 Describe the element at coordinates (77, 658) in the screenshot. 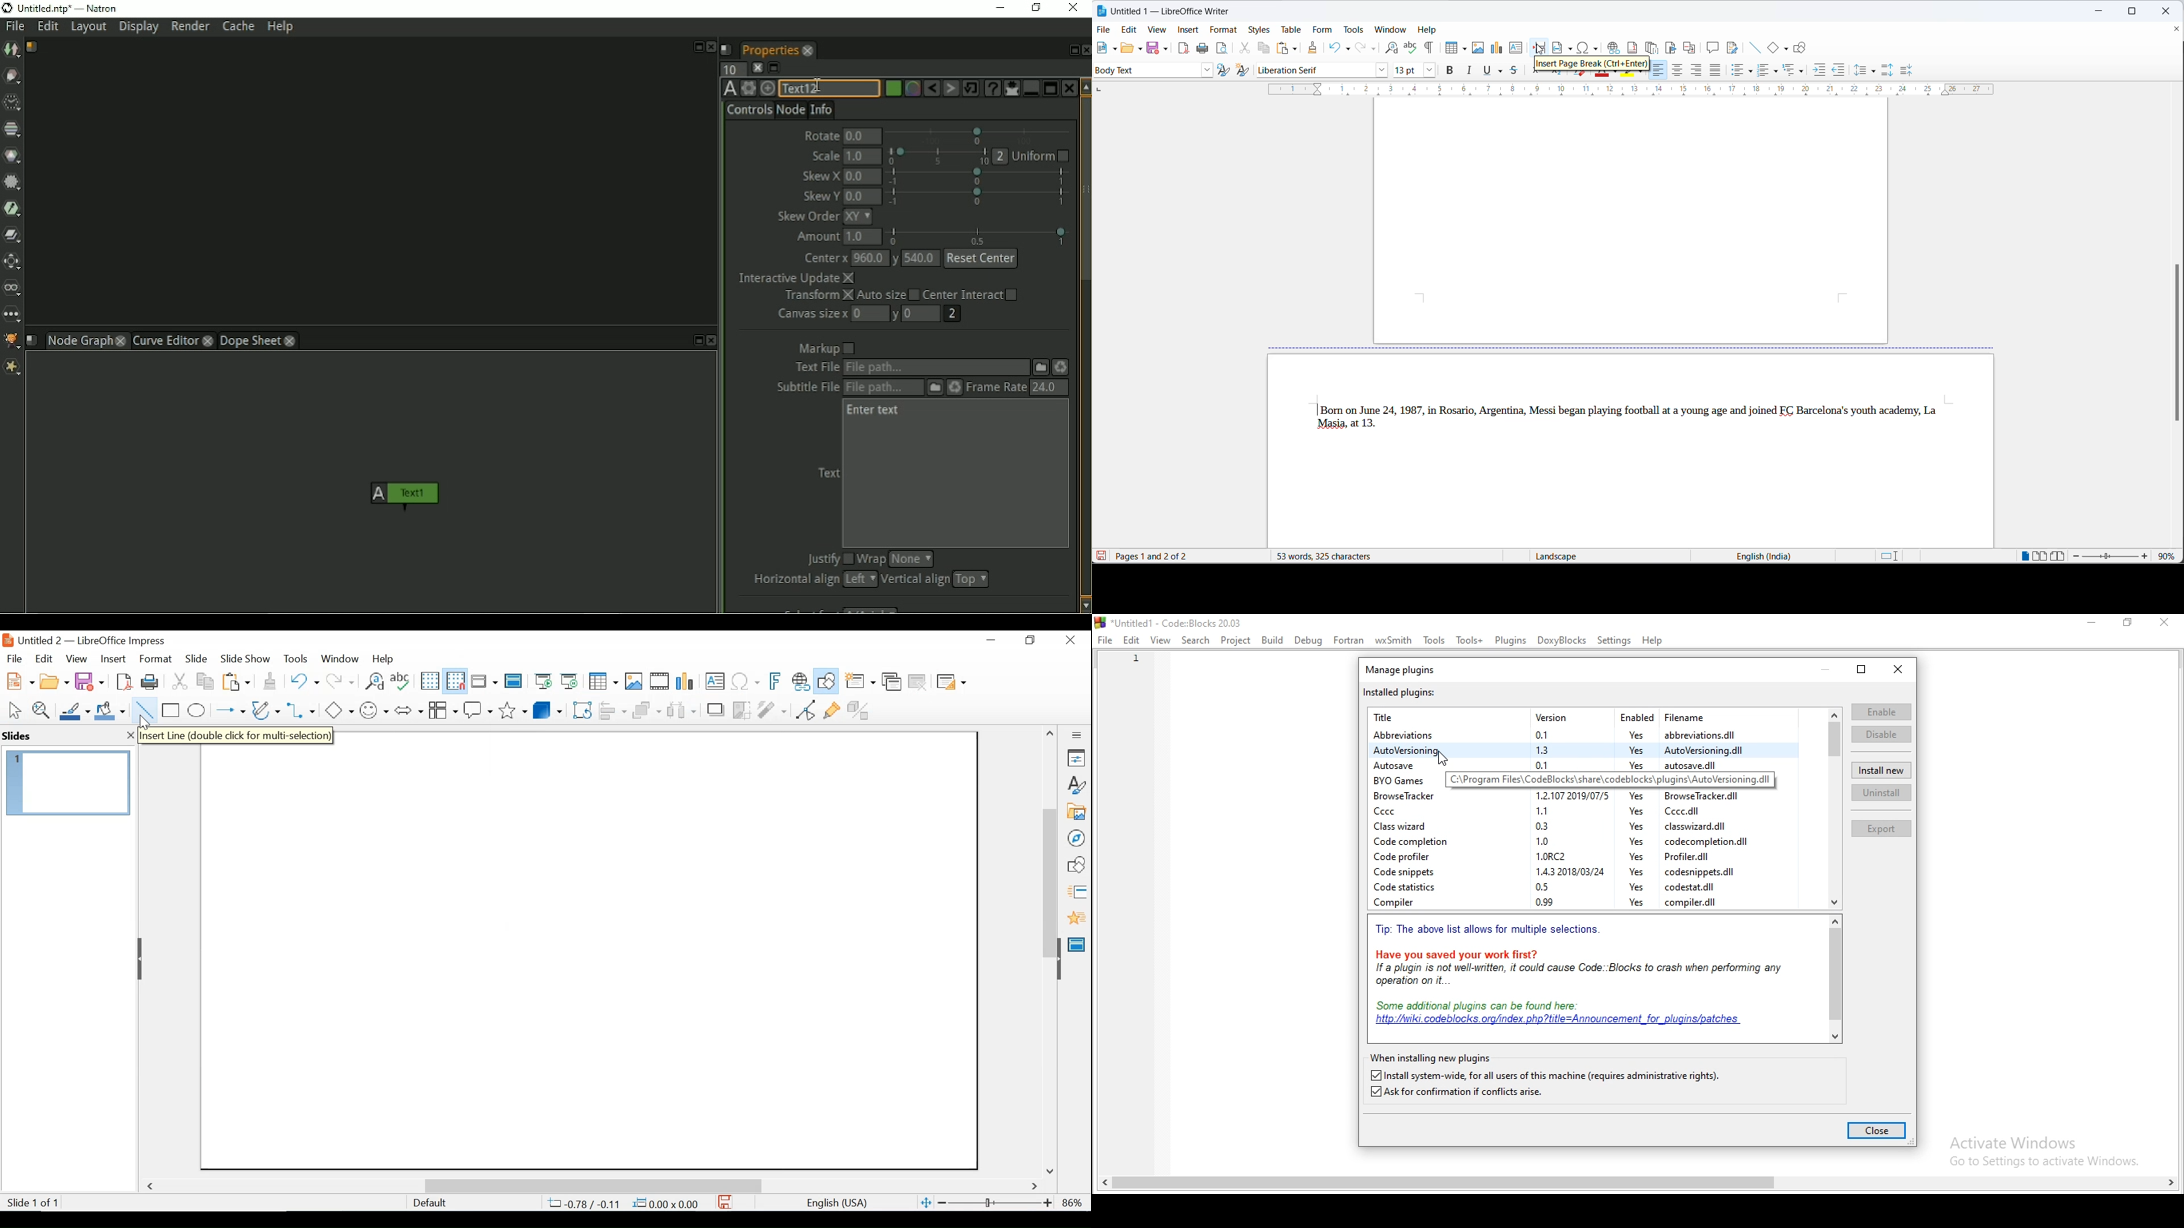

I see `View` at that location.